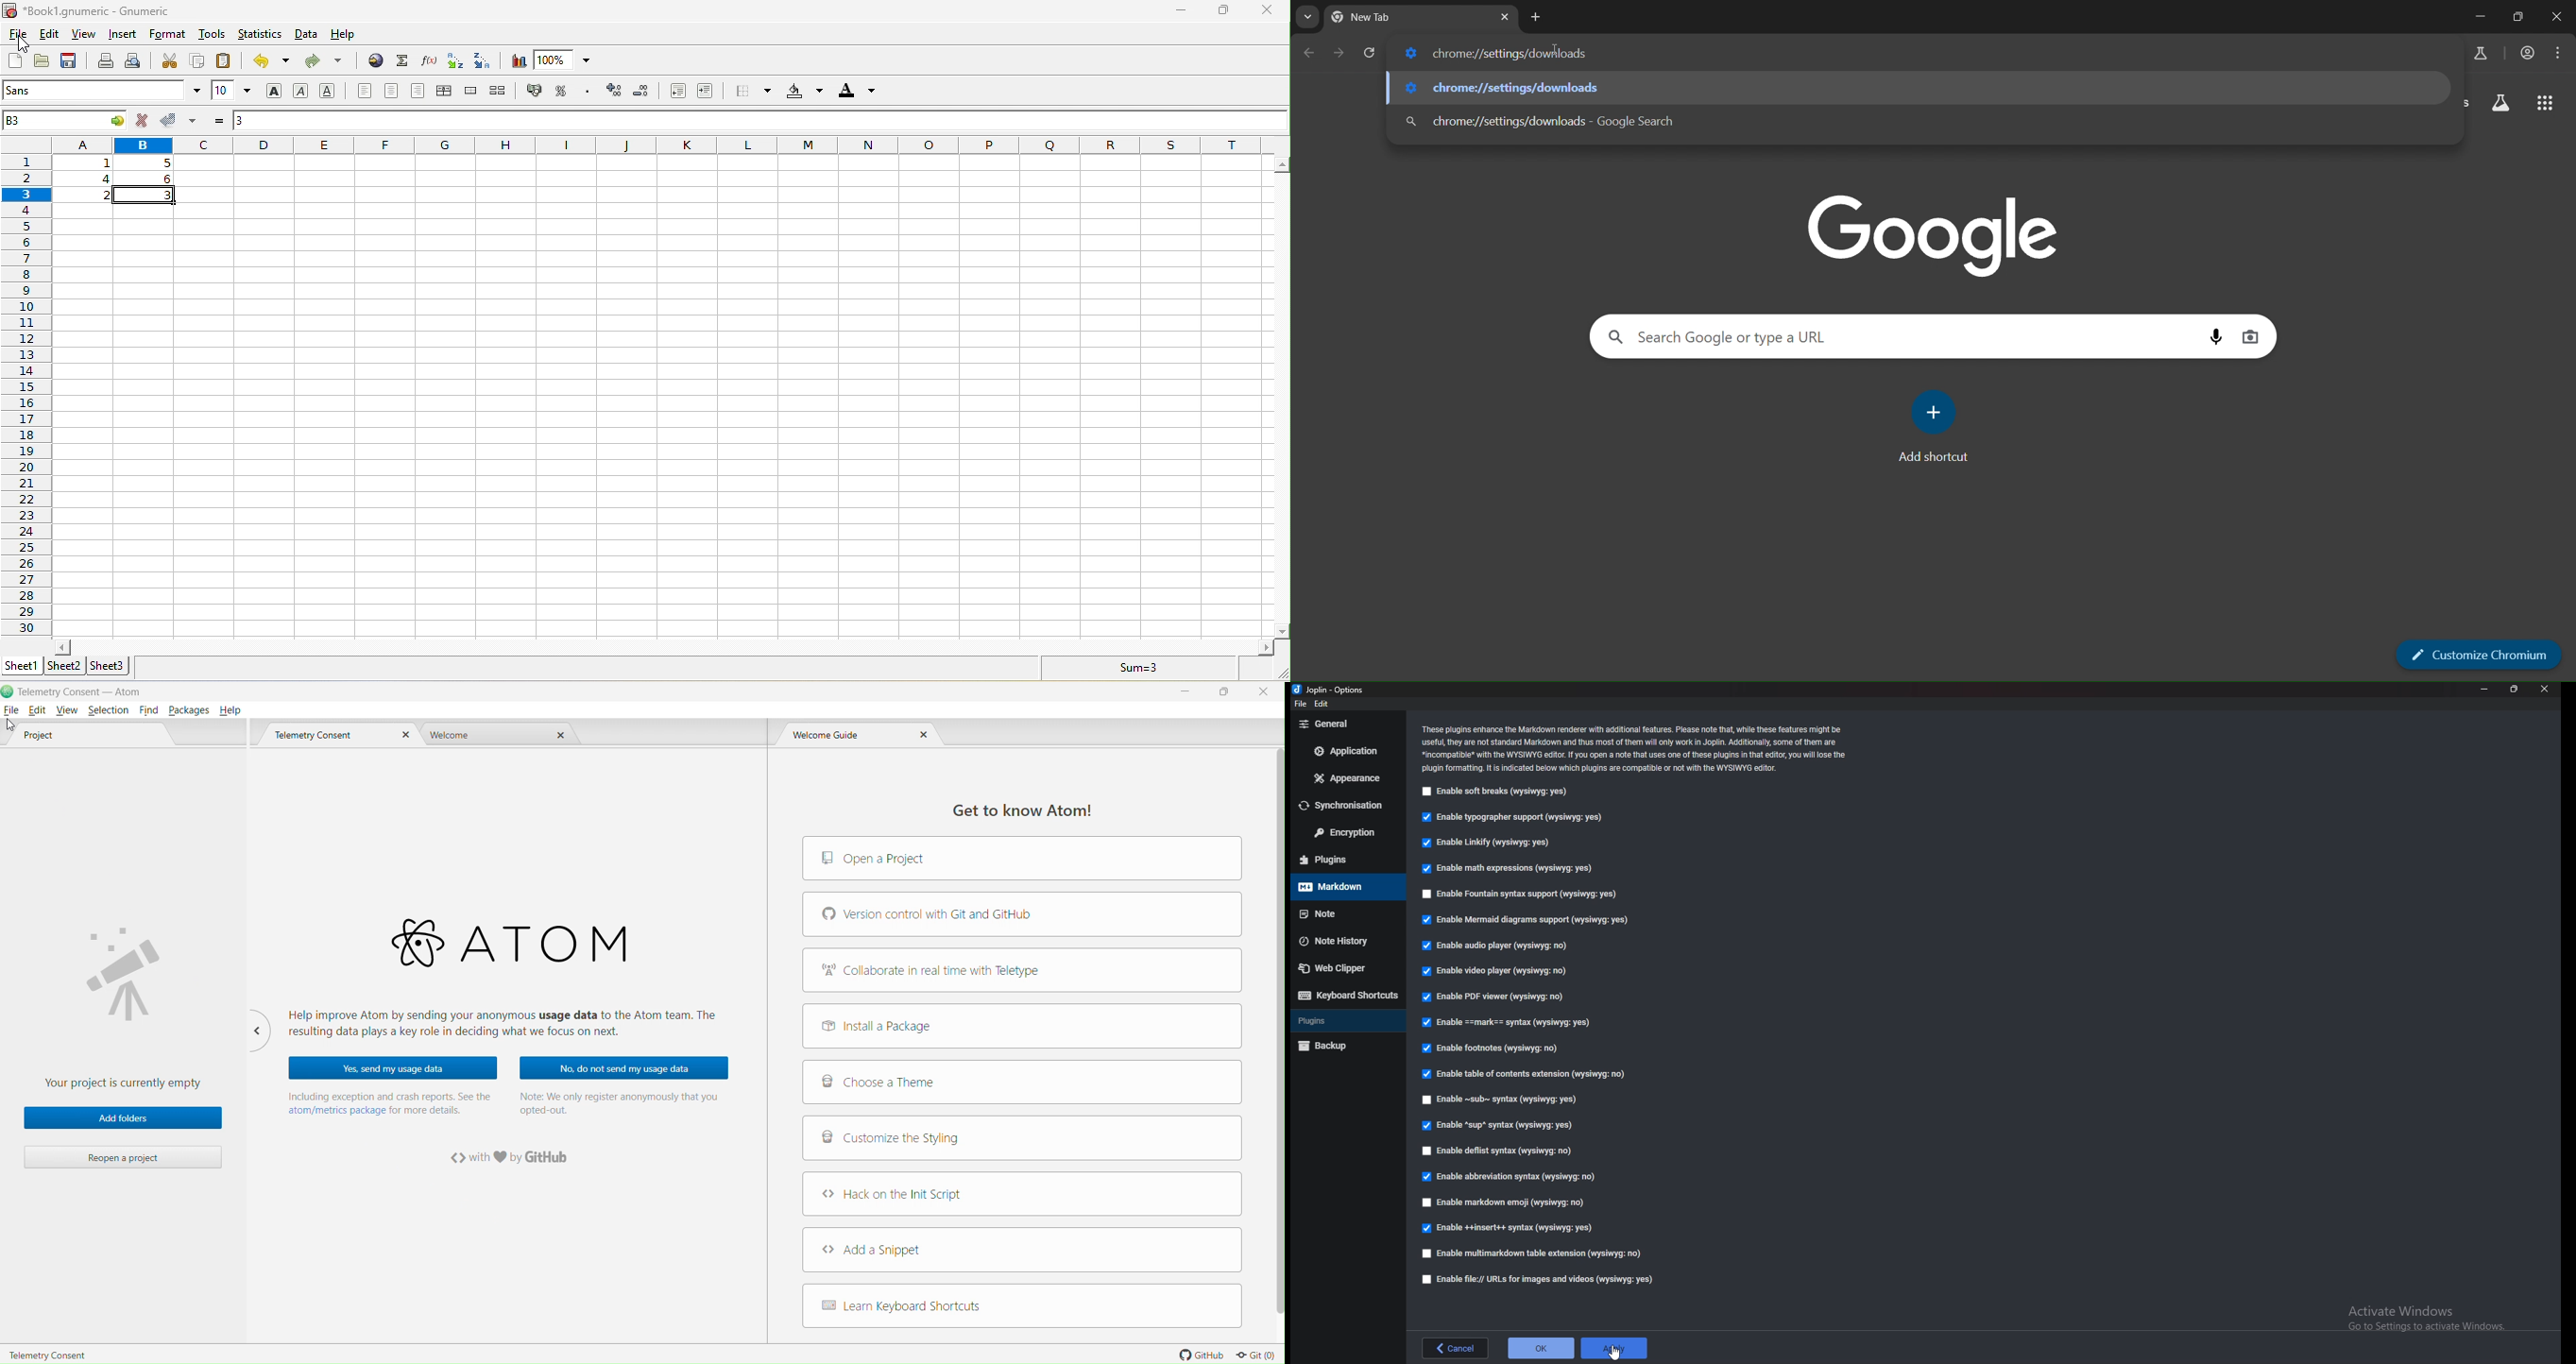 The image size is (2576, 1372). I want to click on Packages, so click(188, 709).